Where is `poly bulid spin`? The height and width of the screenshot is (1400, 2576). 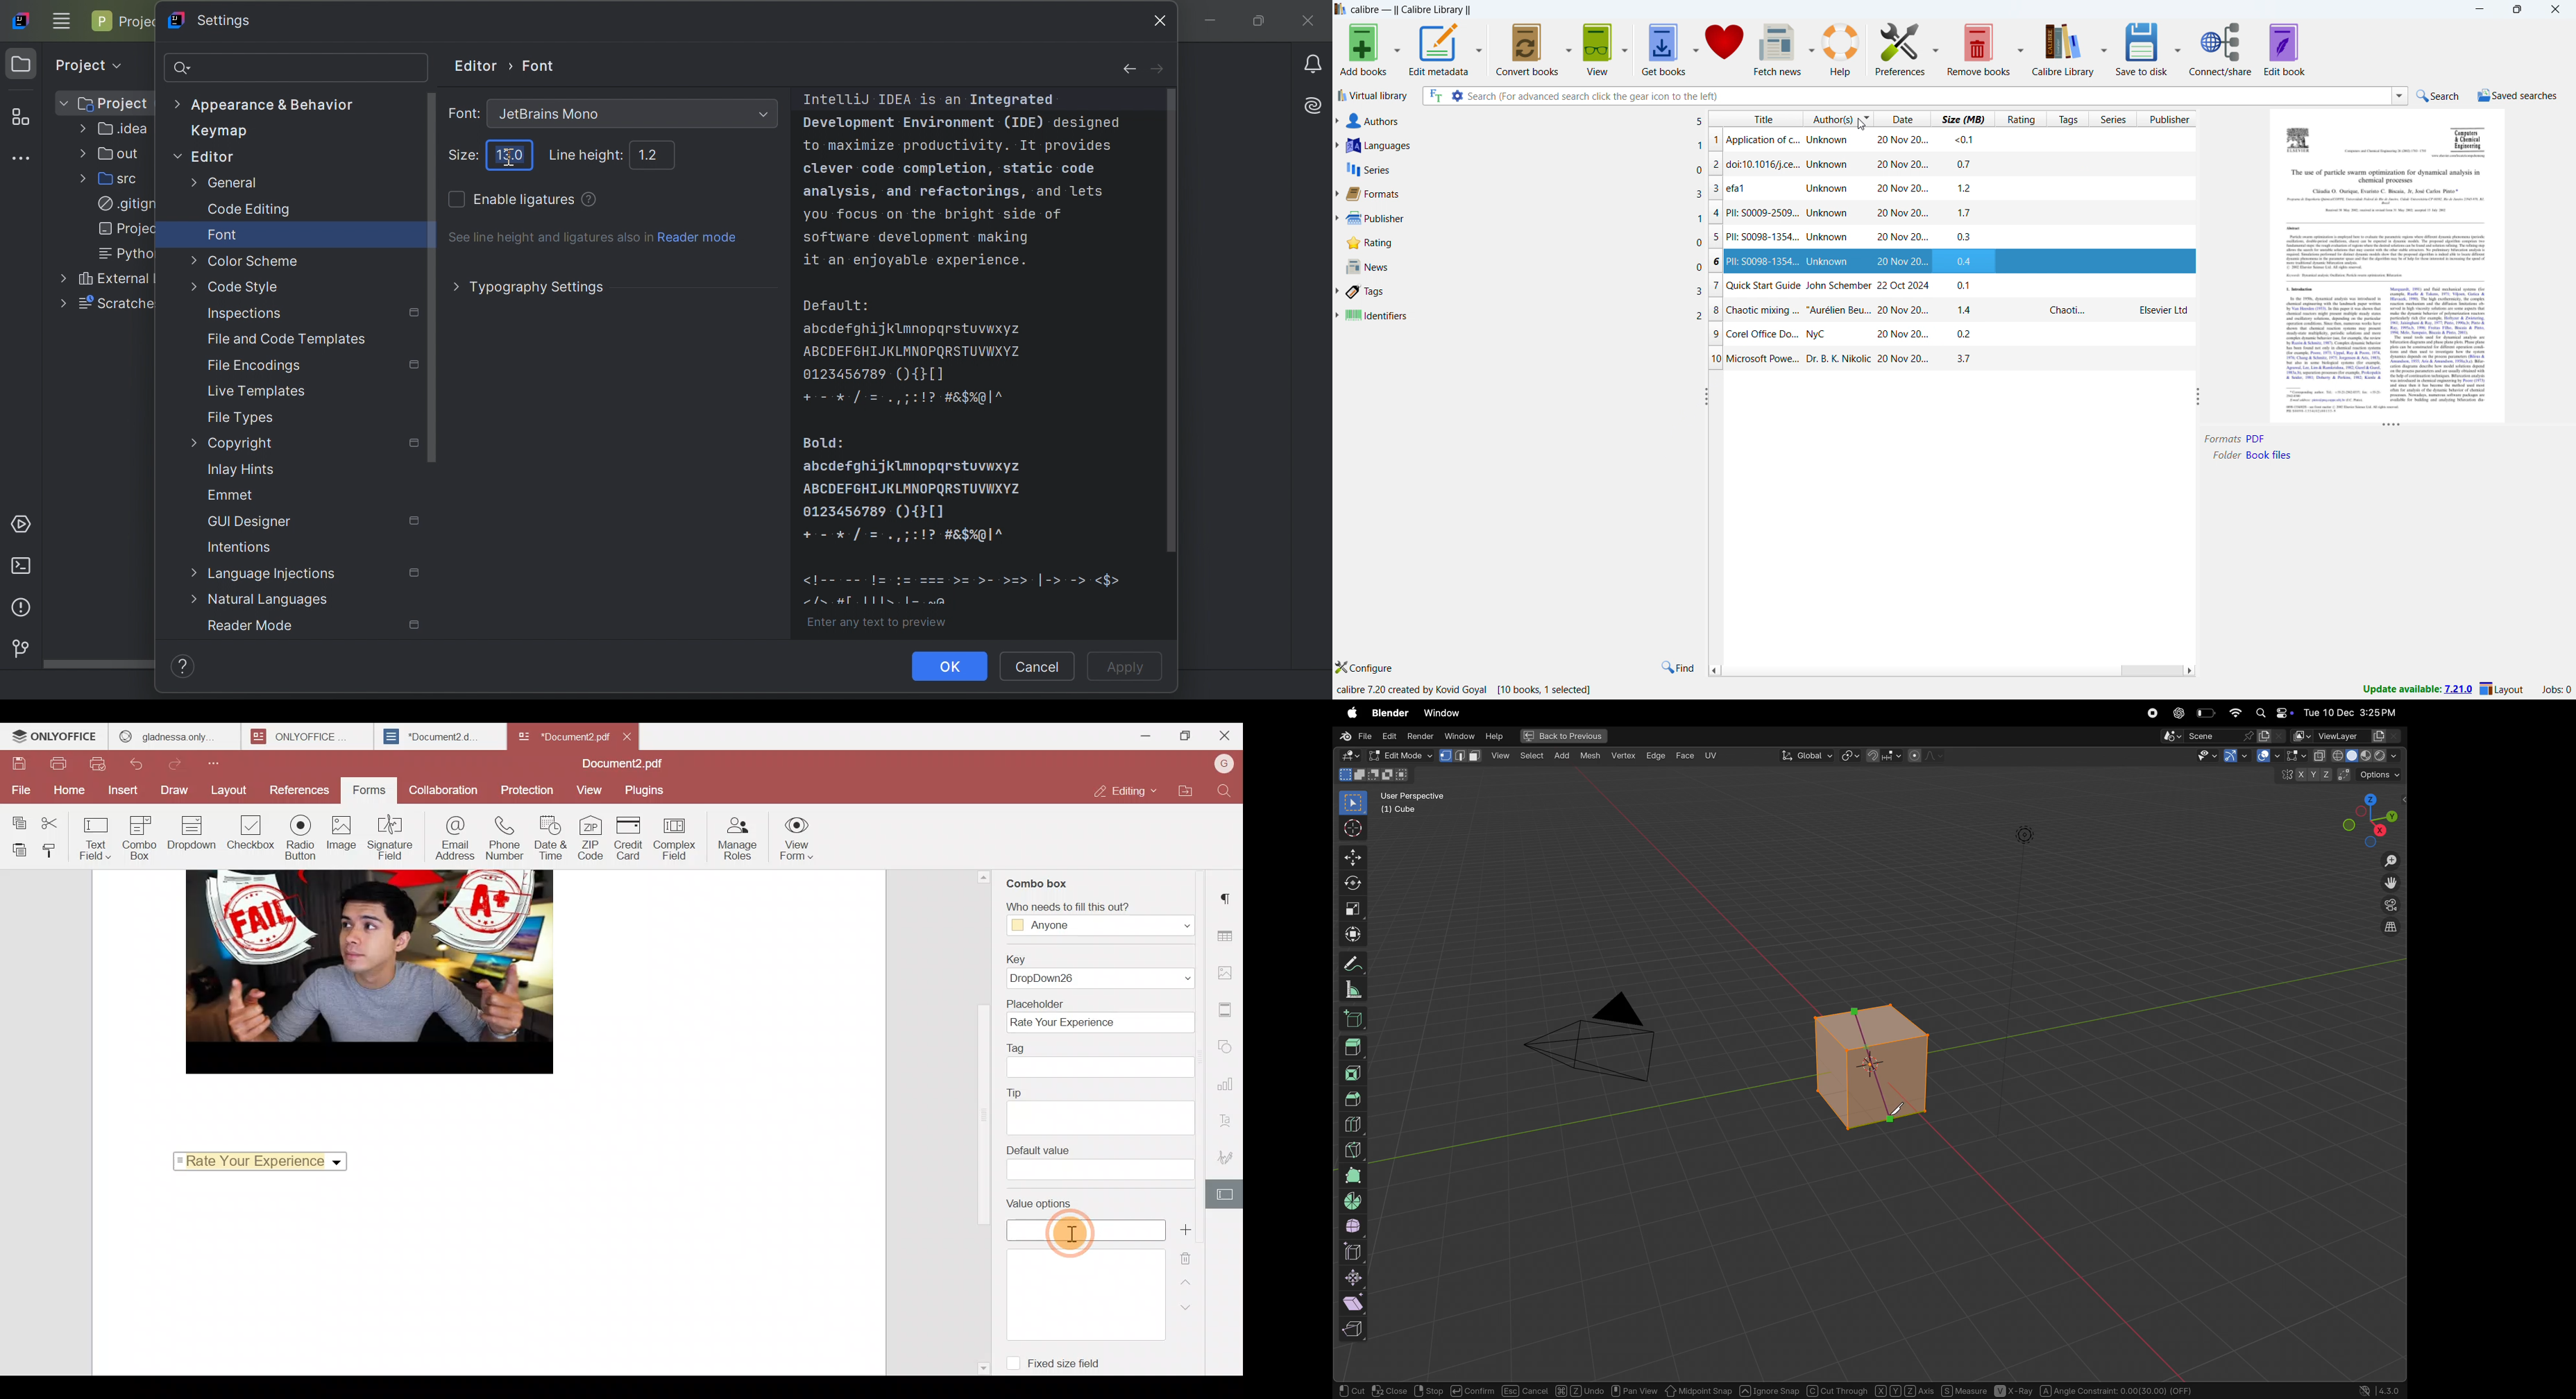
poly bulid spin is located at coordinates (1353, 1176).